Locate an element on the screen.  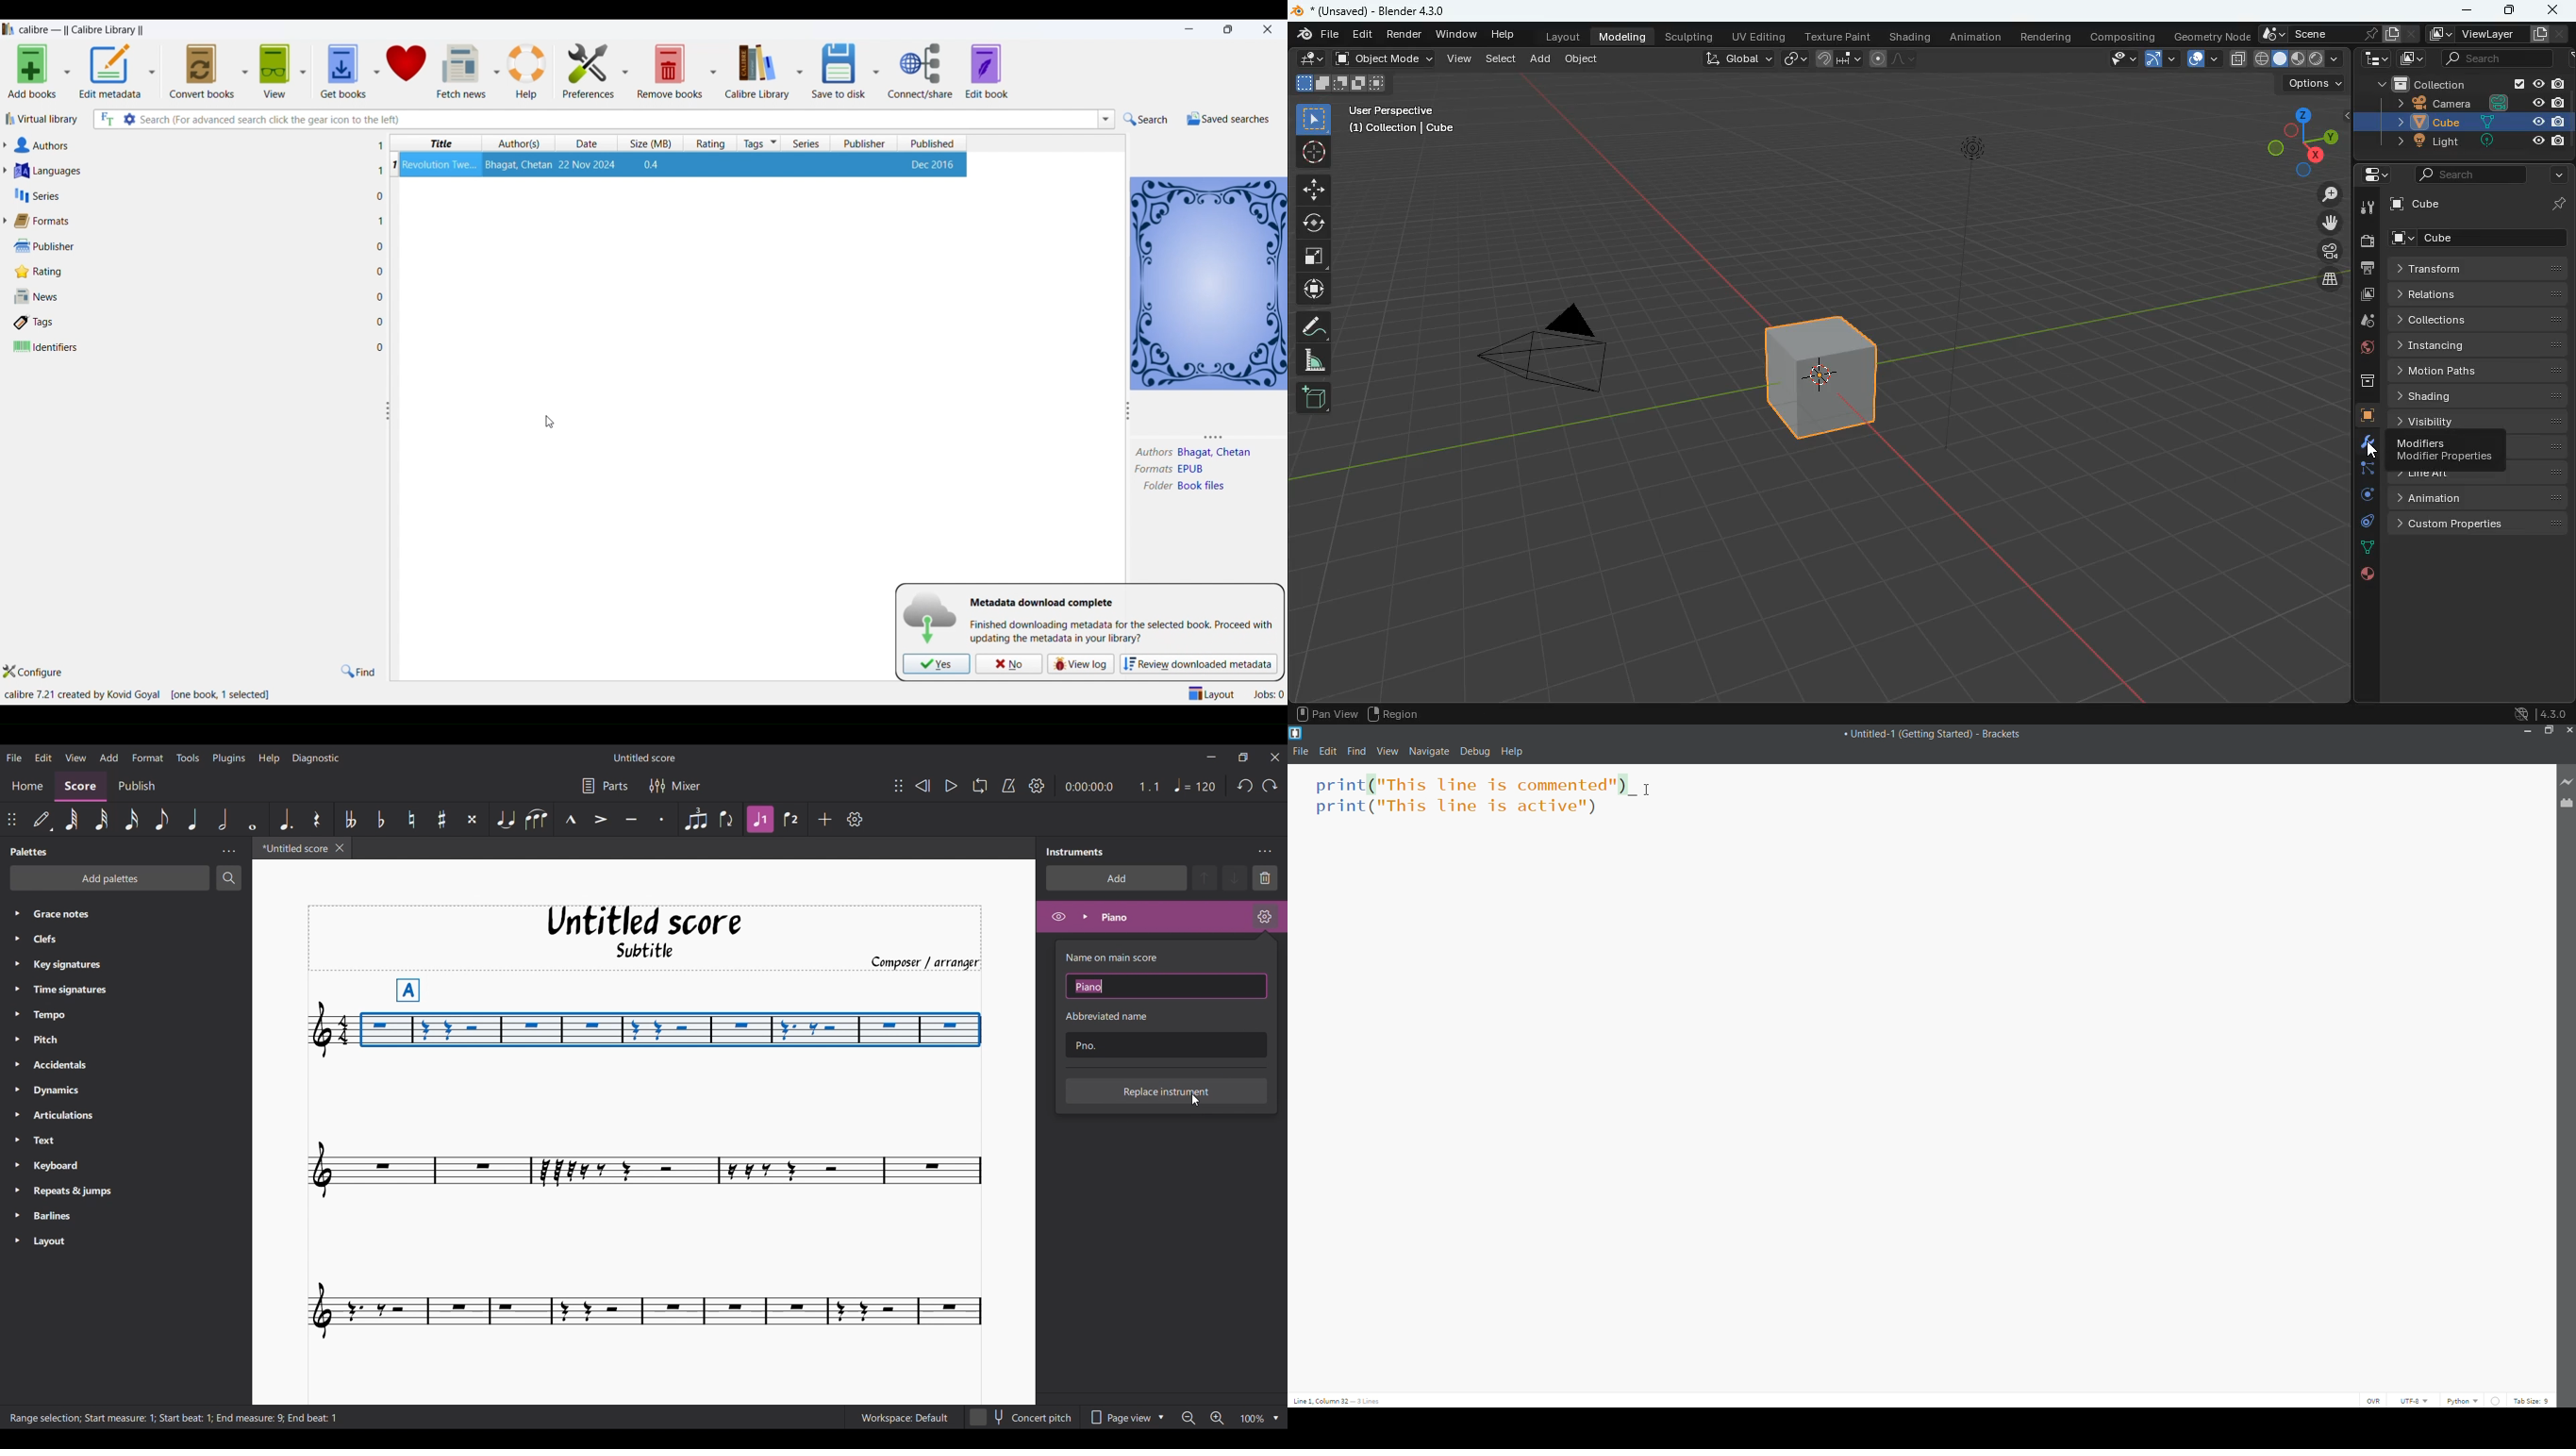
Zoom factor is located at coordinates (1253, 1419).